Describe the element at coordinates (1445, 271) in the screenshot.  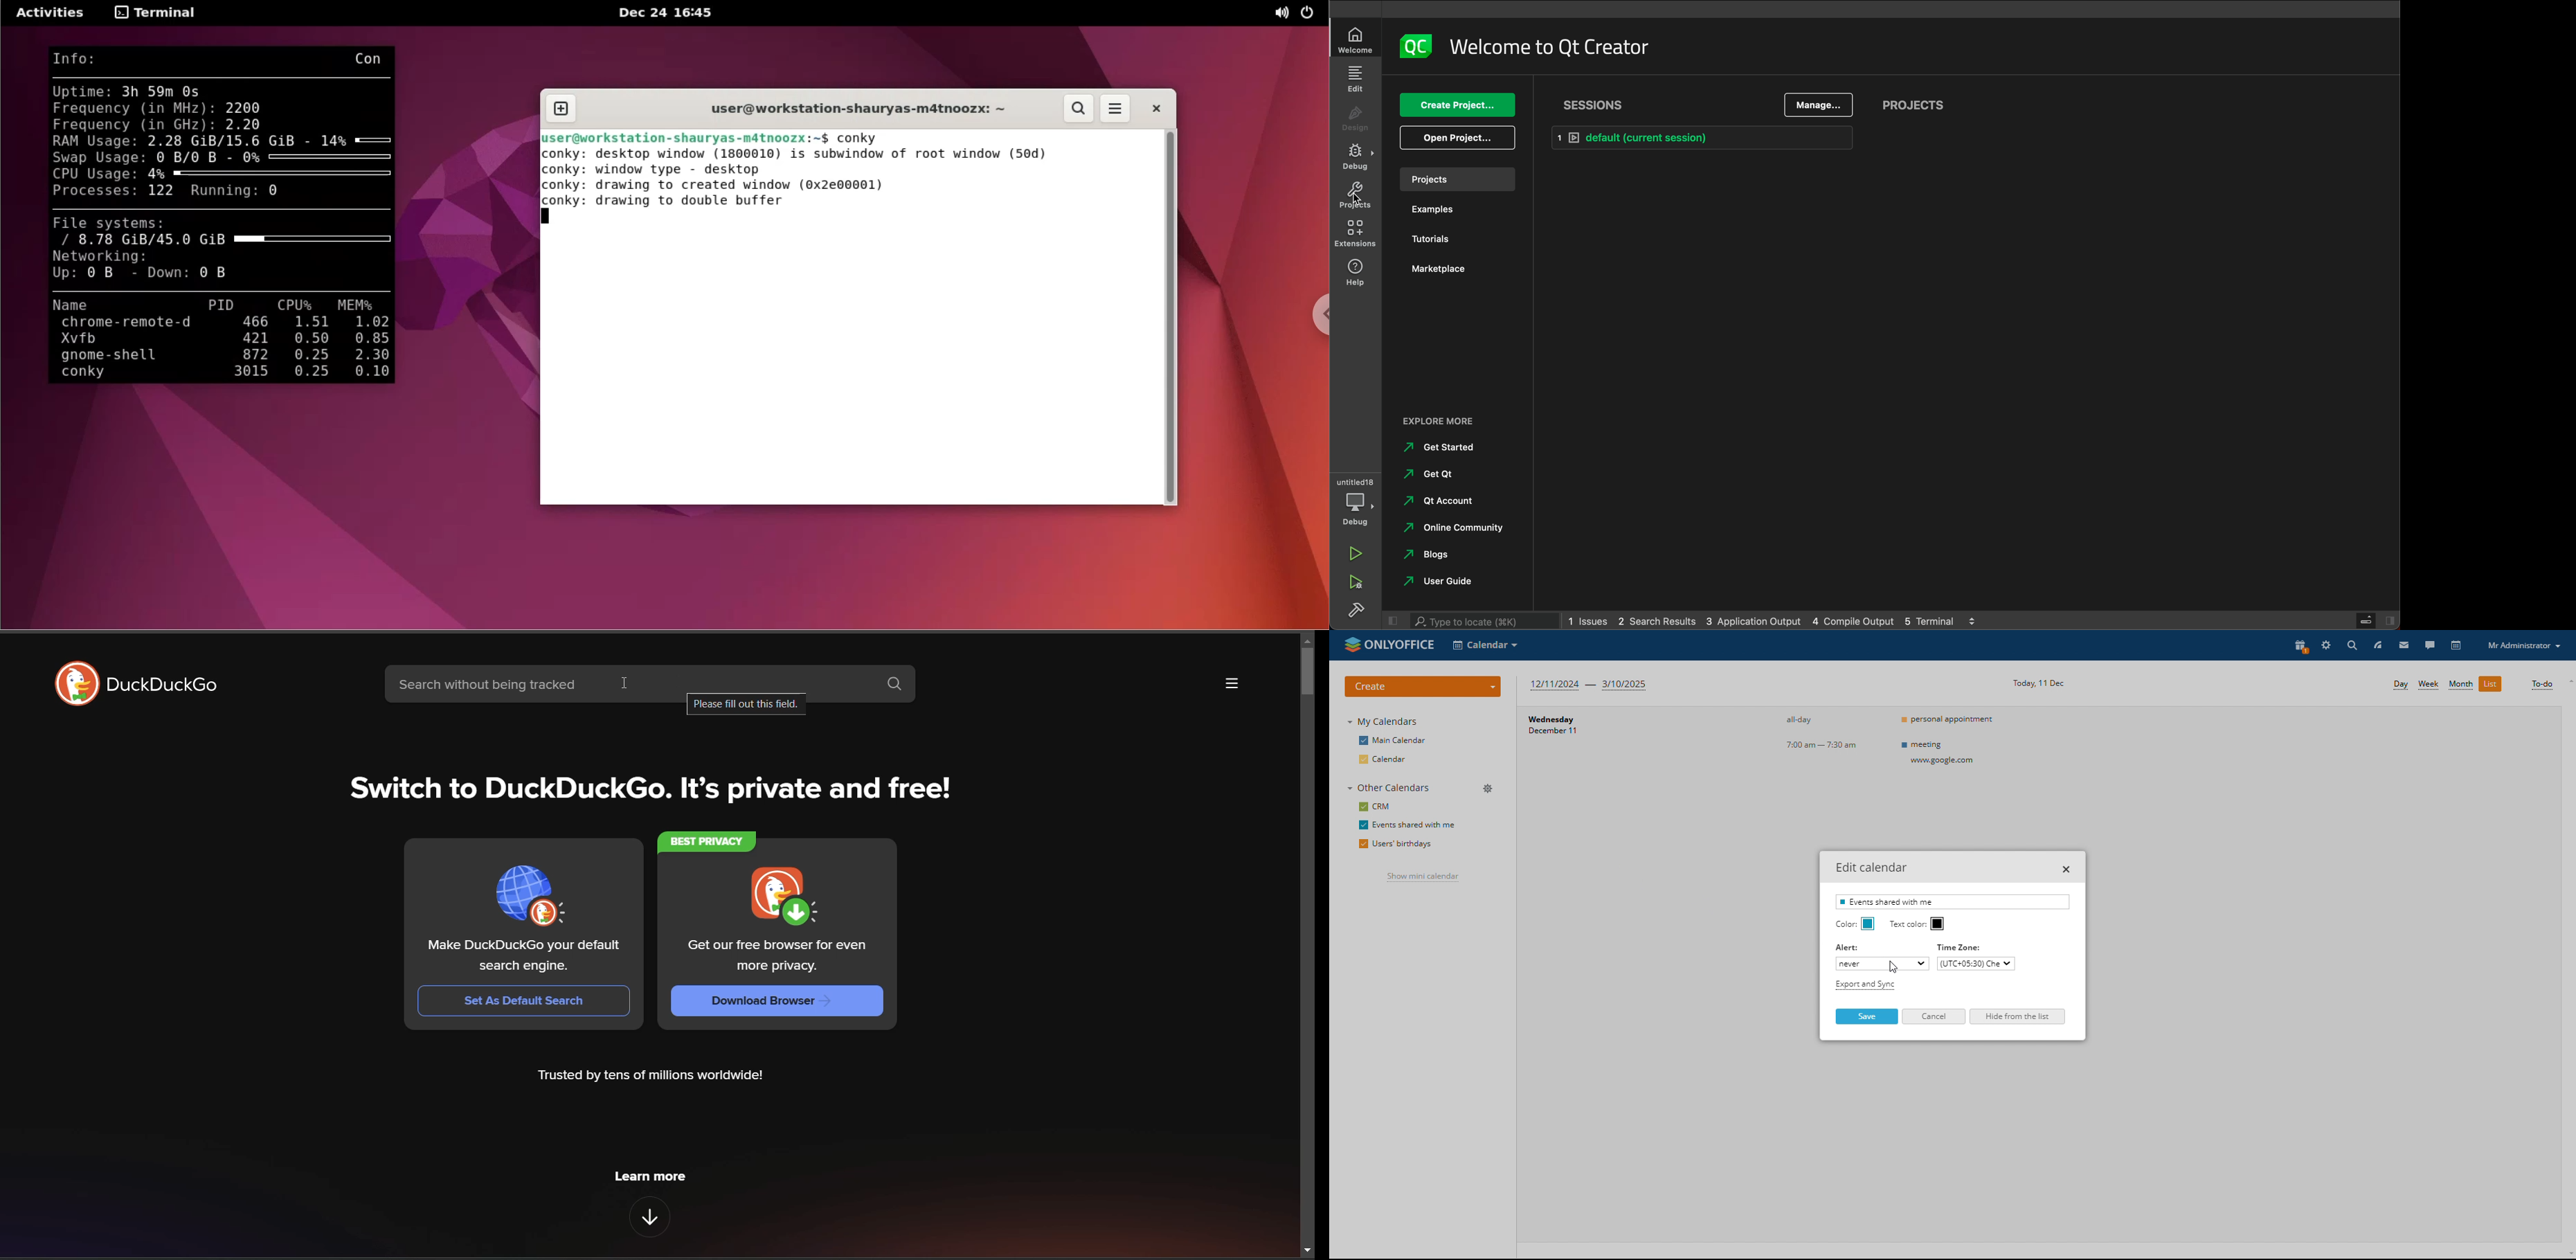
I see `marketplace` at that location.